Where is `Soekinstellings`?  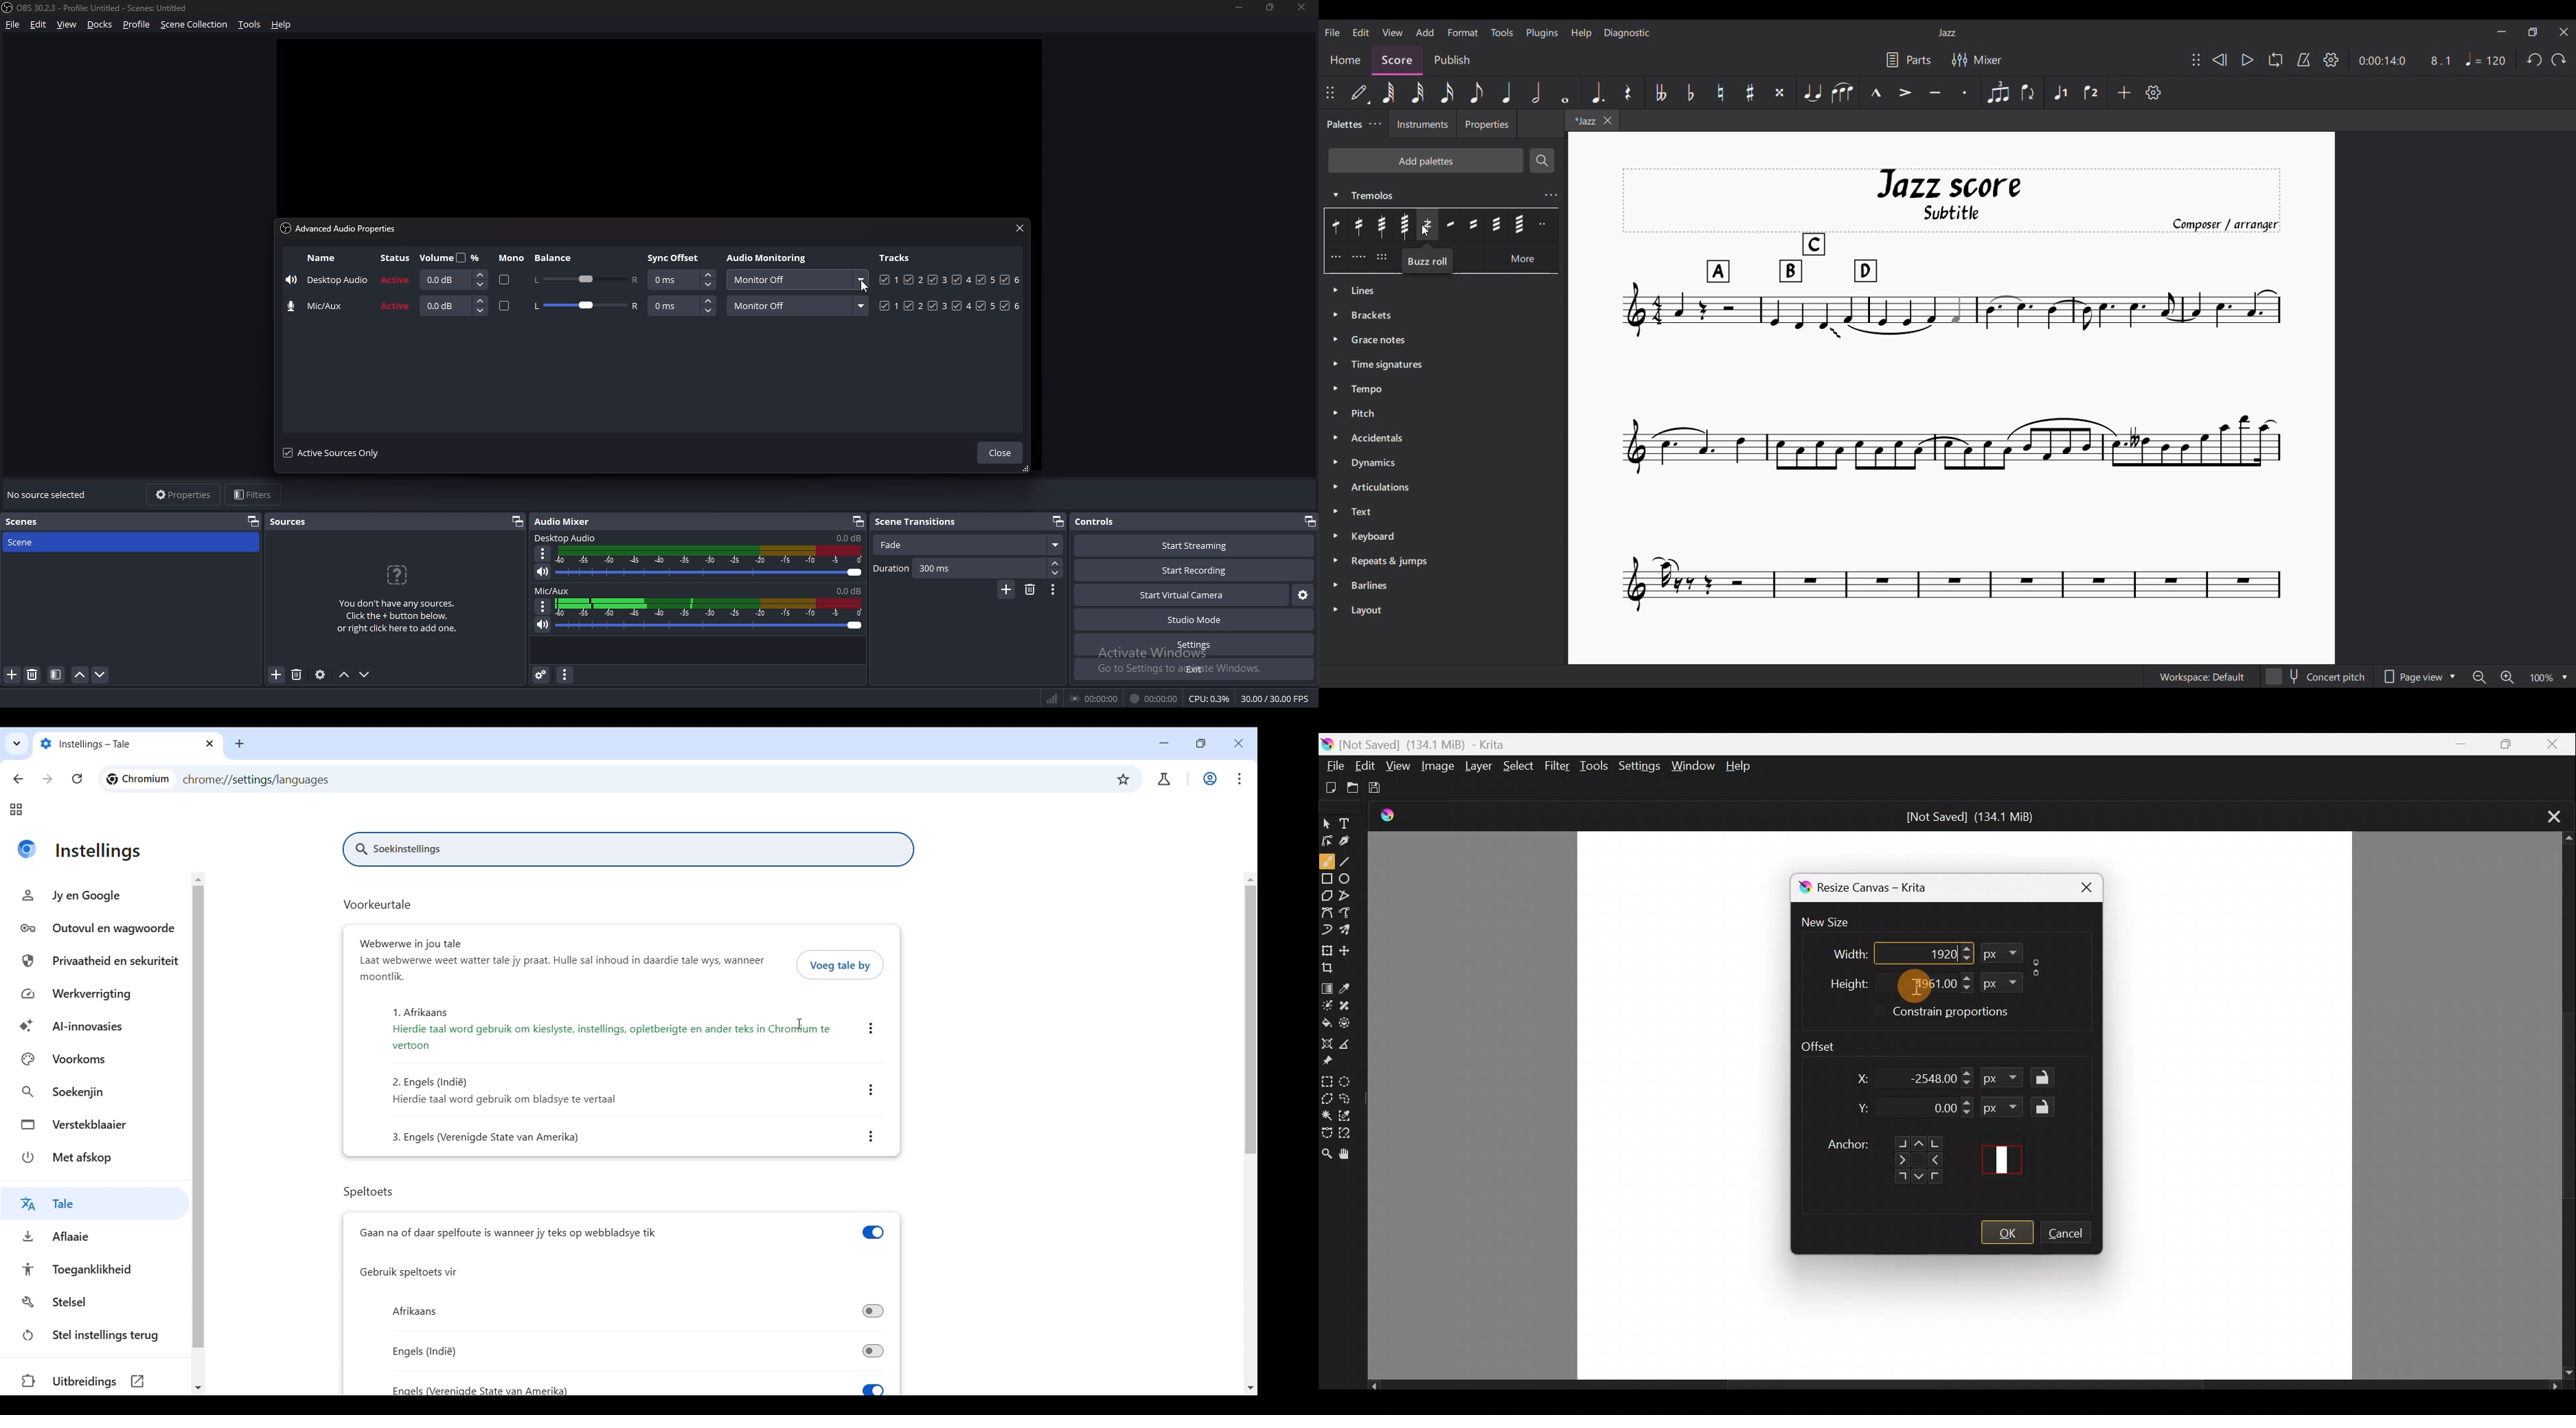 Soekinstellings is located at coordinates (631, 850).